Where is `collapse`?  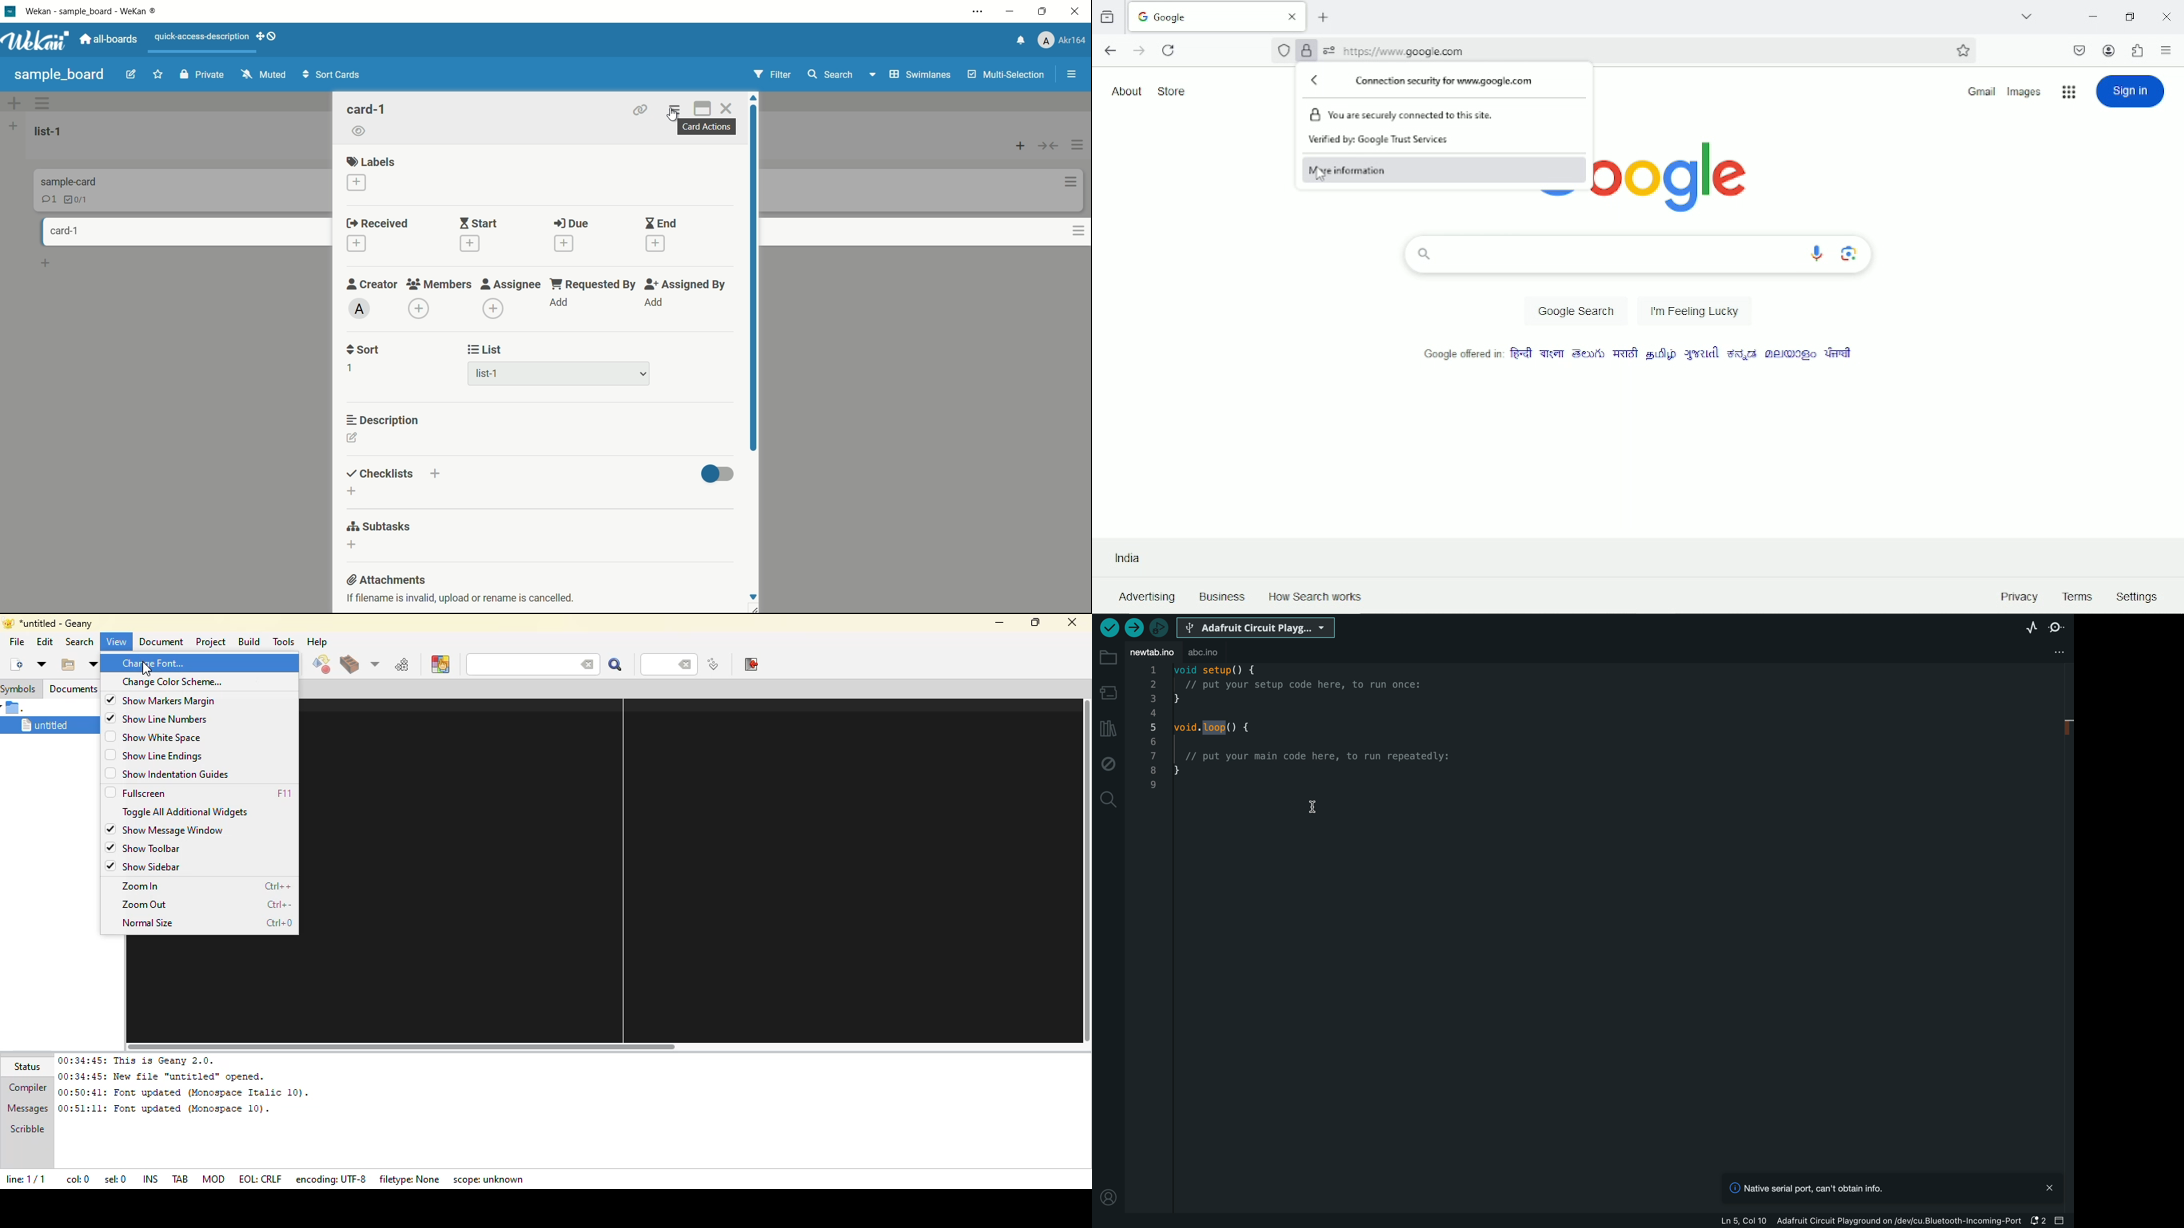 collapse is located at coordinates (1048, 142).